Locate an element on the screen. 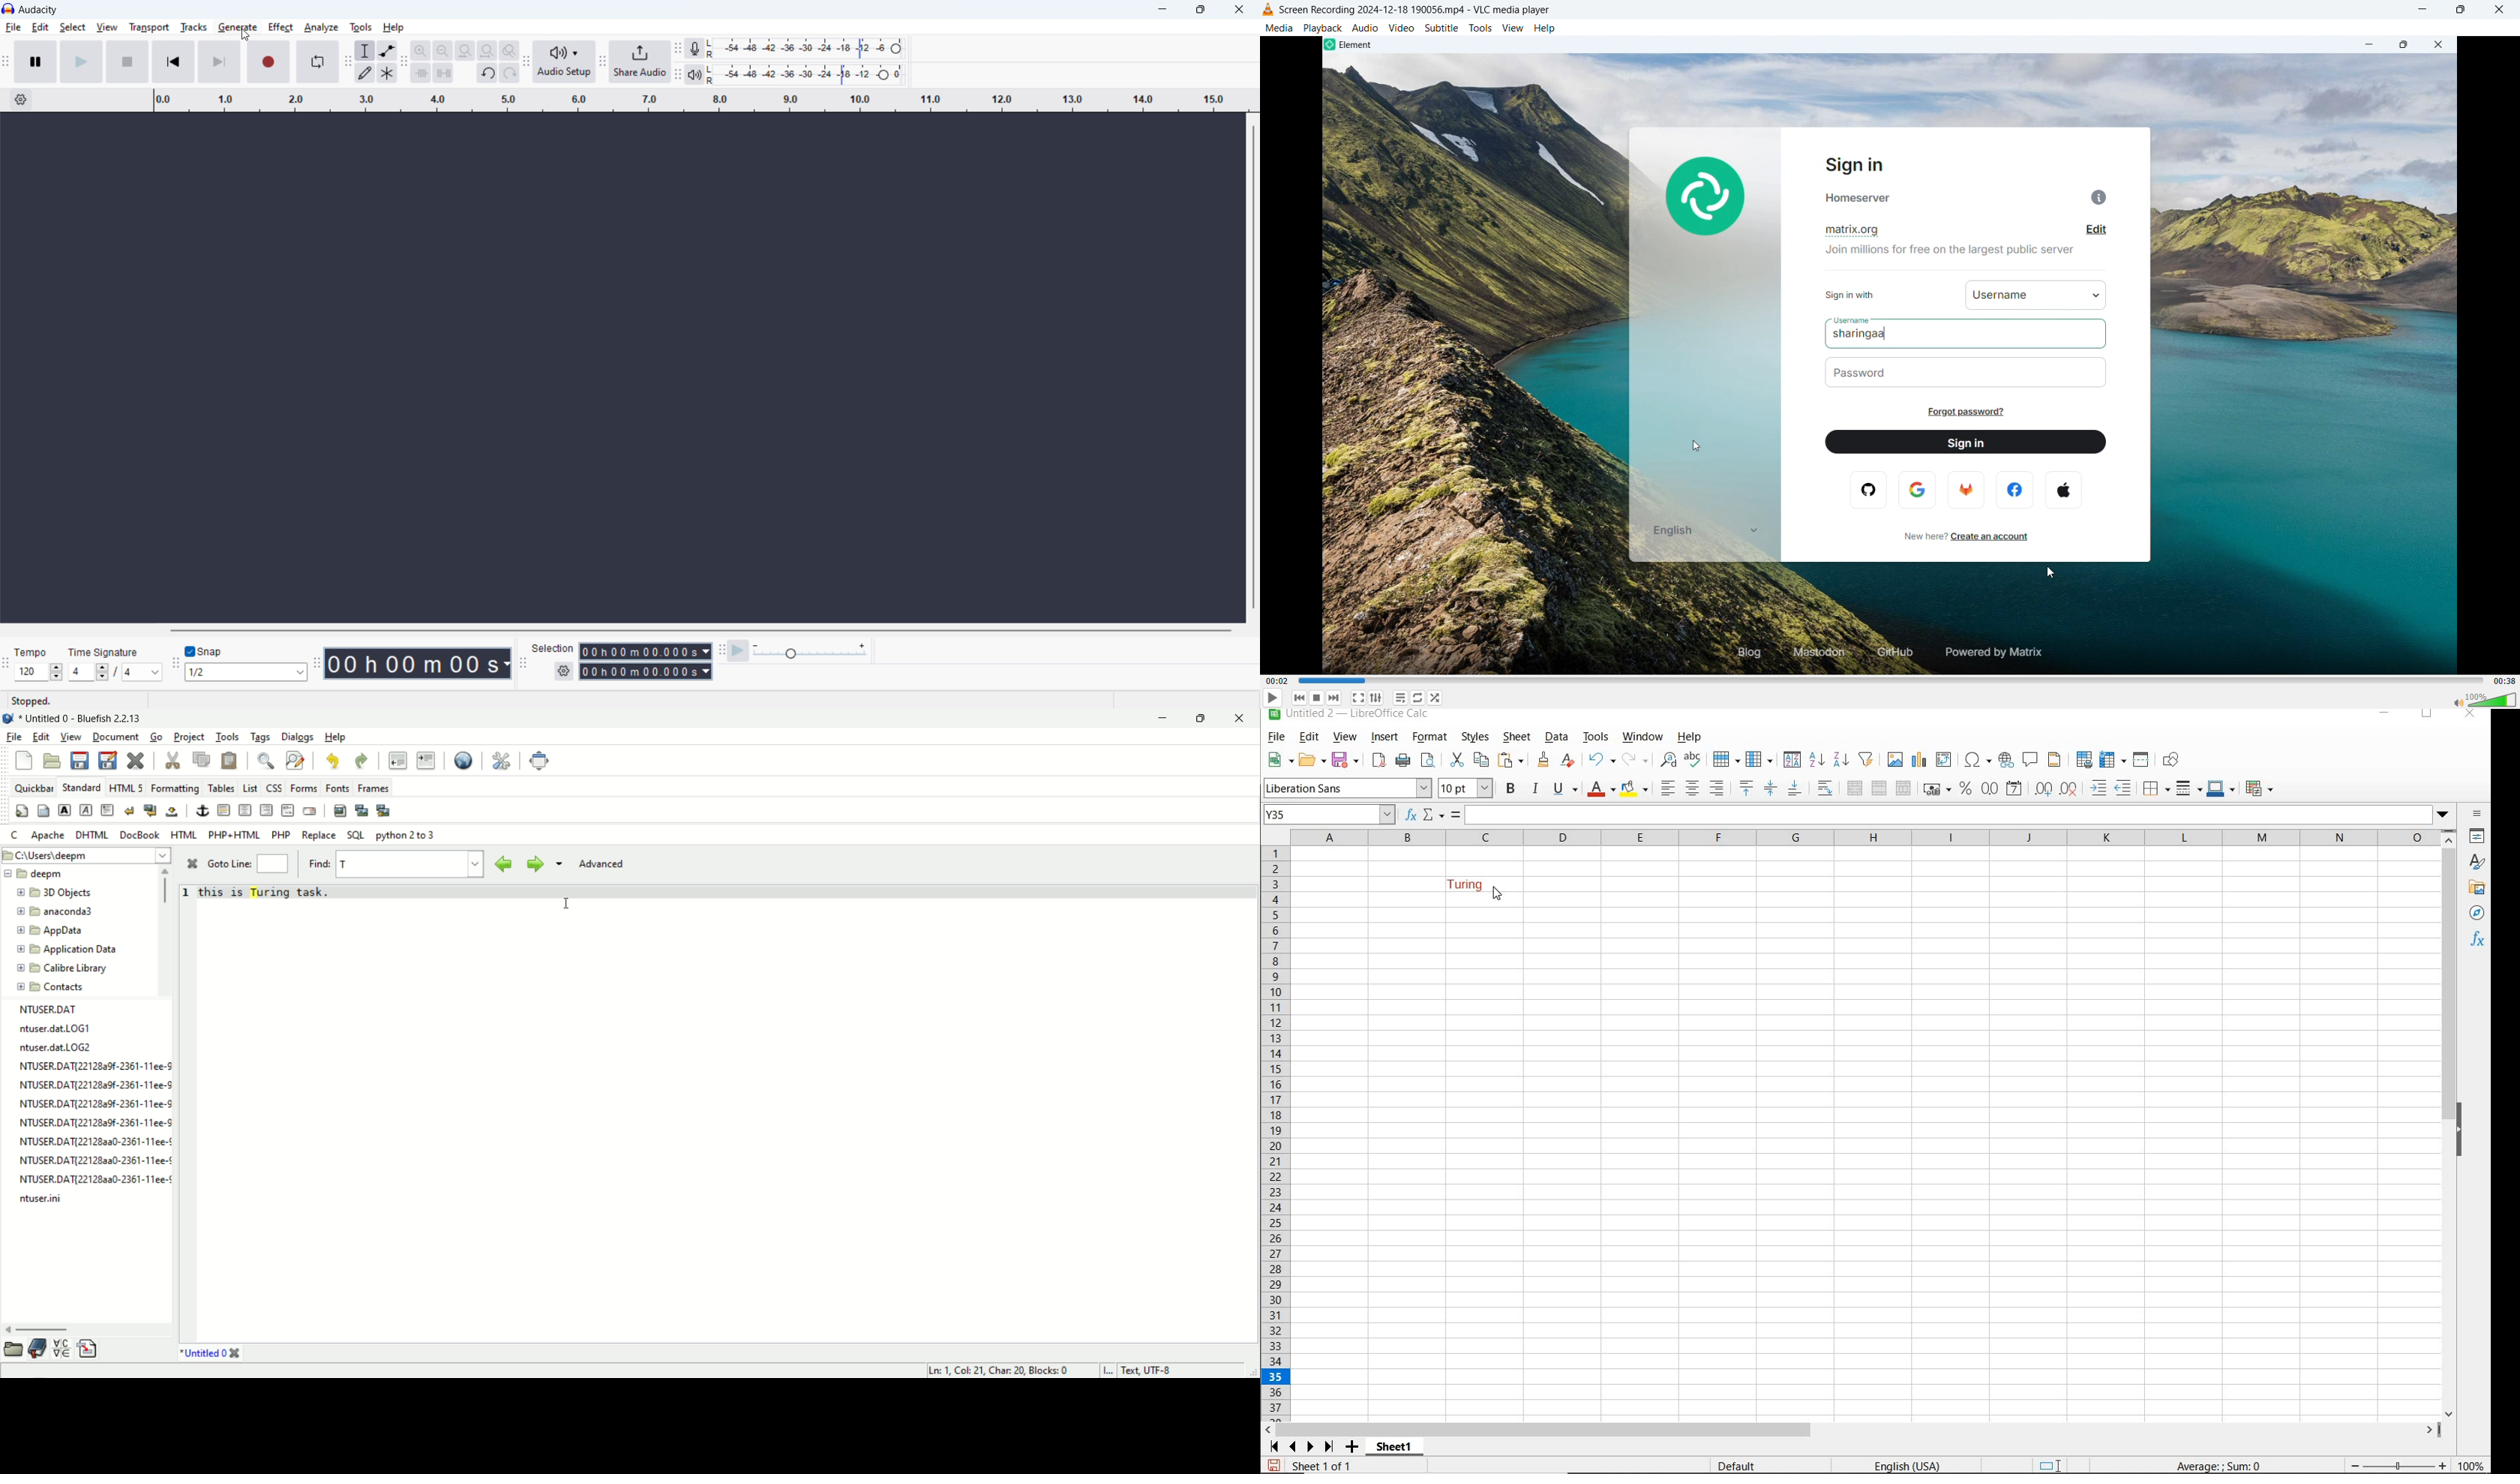 The image size is (2520, 1484). Tools  is located at coordinates (1480, 28).